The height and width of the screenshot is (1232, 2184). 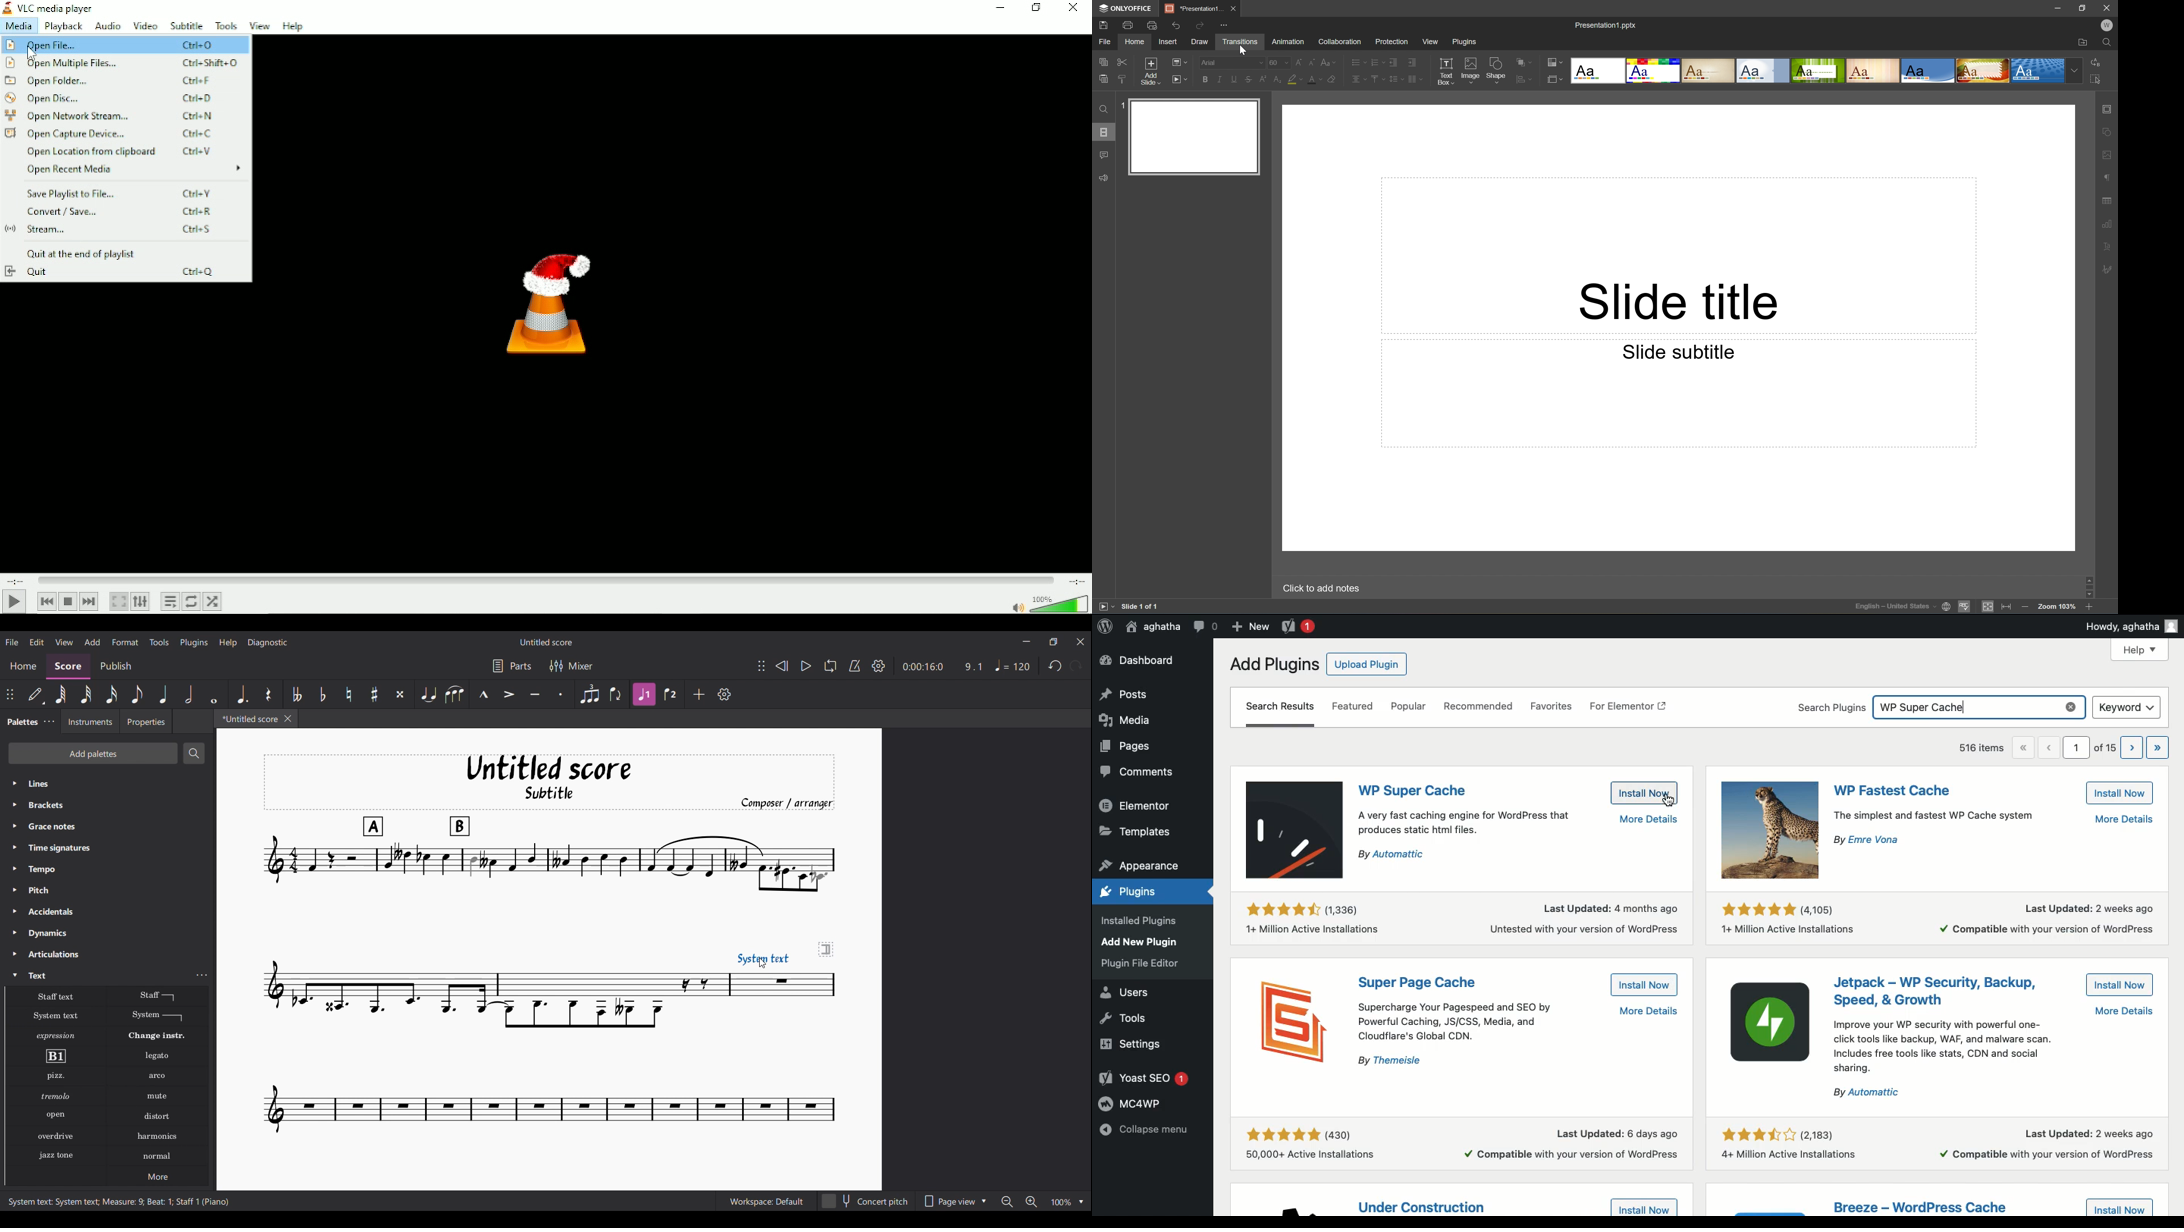 What do you see at coordinates (1679, 301) in the screenshot?
I see `Slide title` at bounding box center [1679, 301].